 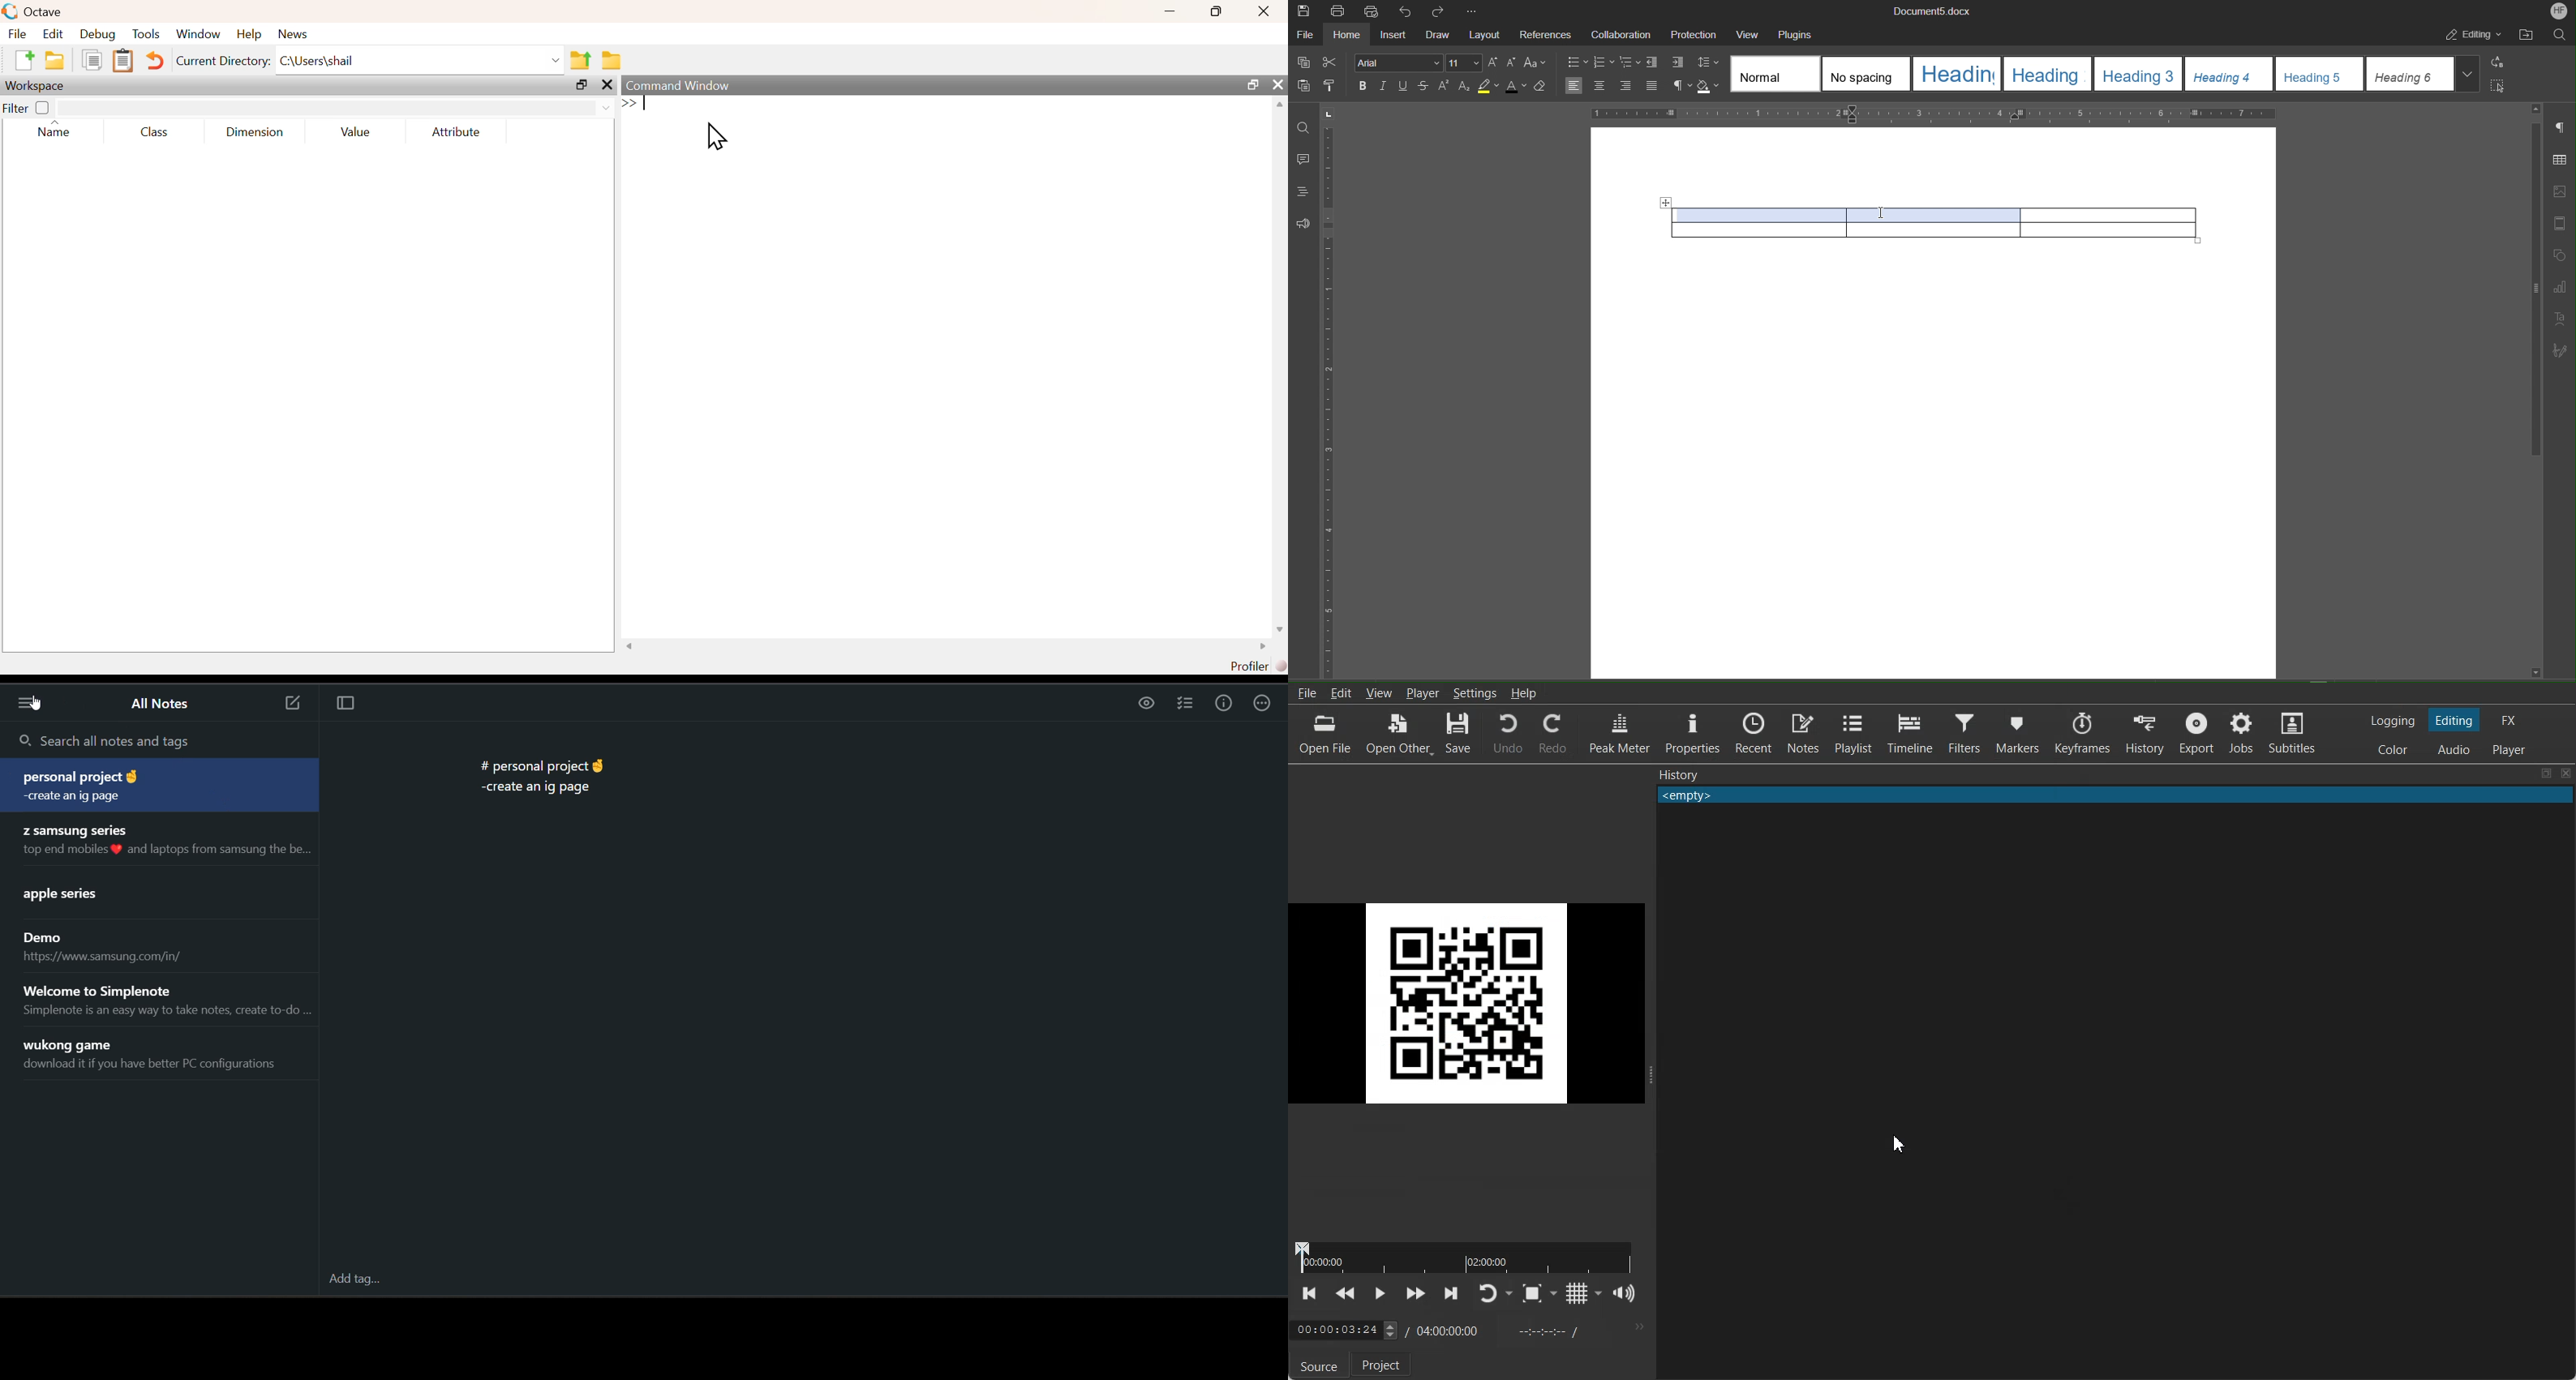 What do you see at coordinates (2229, 74) in the screenshot?
I see `heading 4` at bounding box center [2229, 74].